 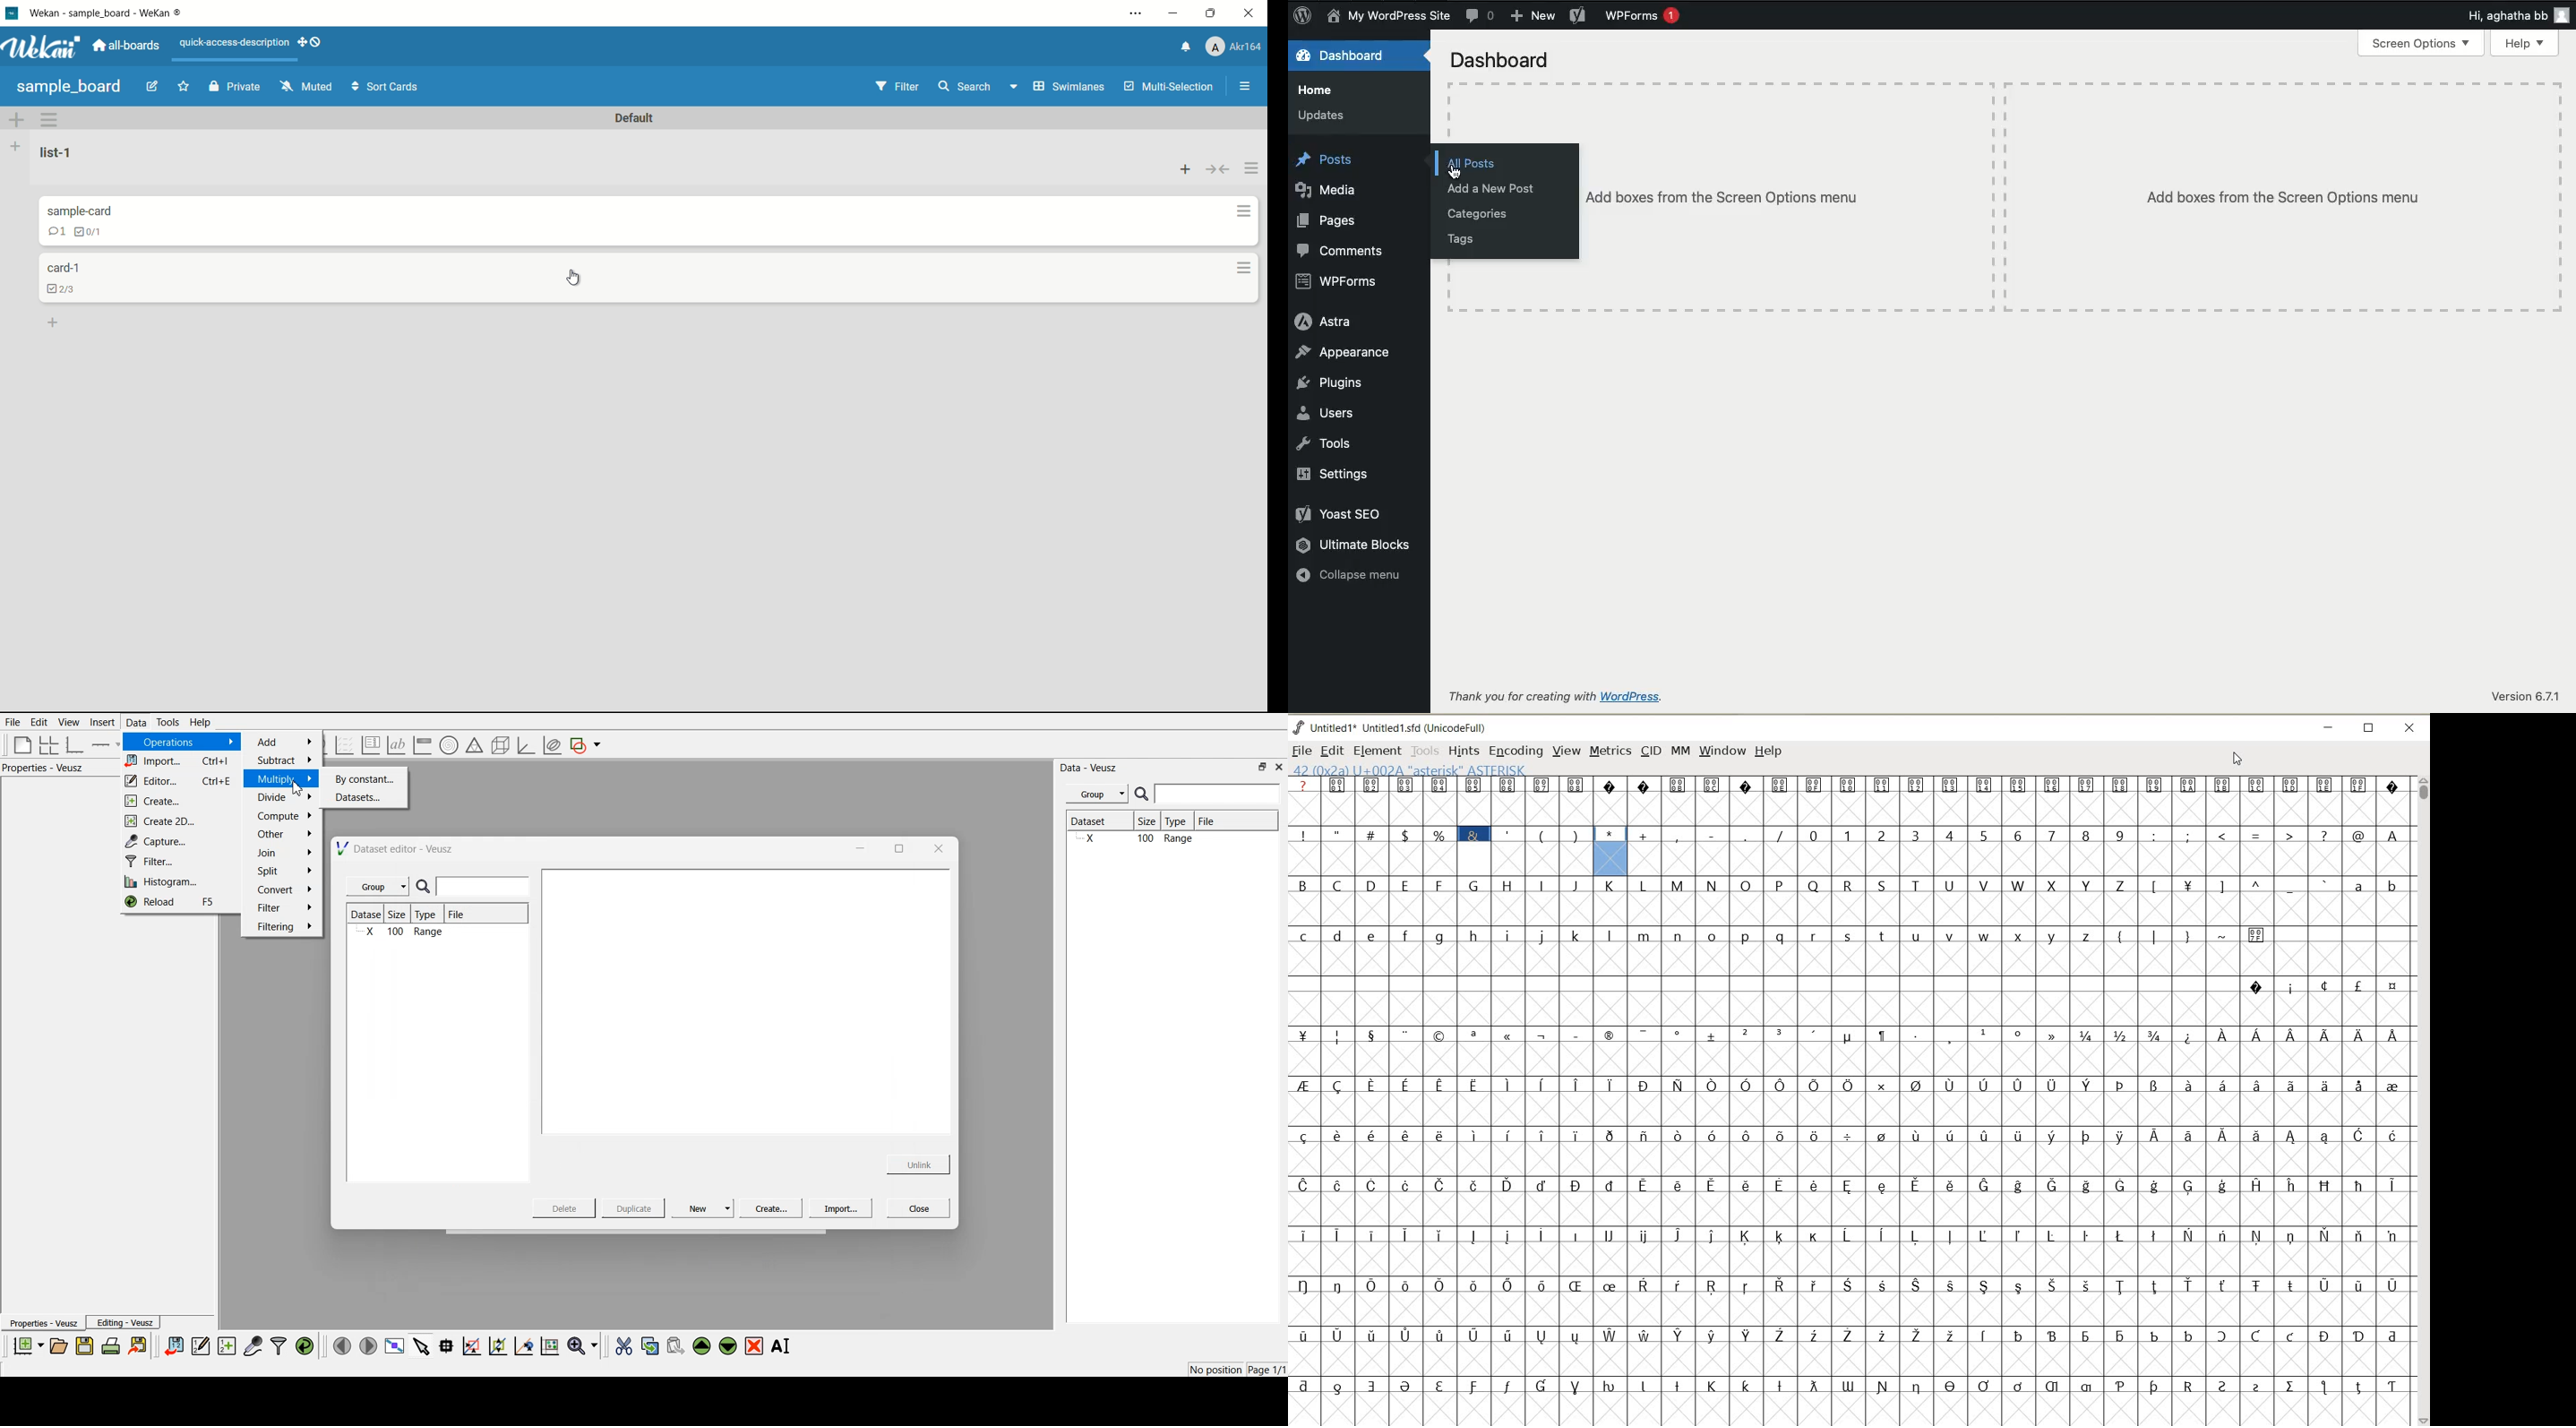 What do you see at coordinates (1462, 237) in the screenshot?
I see `Tags` at bounding box center [1462, 237].